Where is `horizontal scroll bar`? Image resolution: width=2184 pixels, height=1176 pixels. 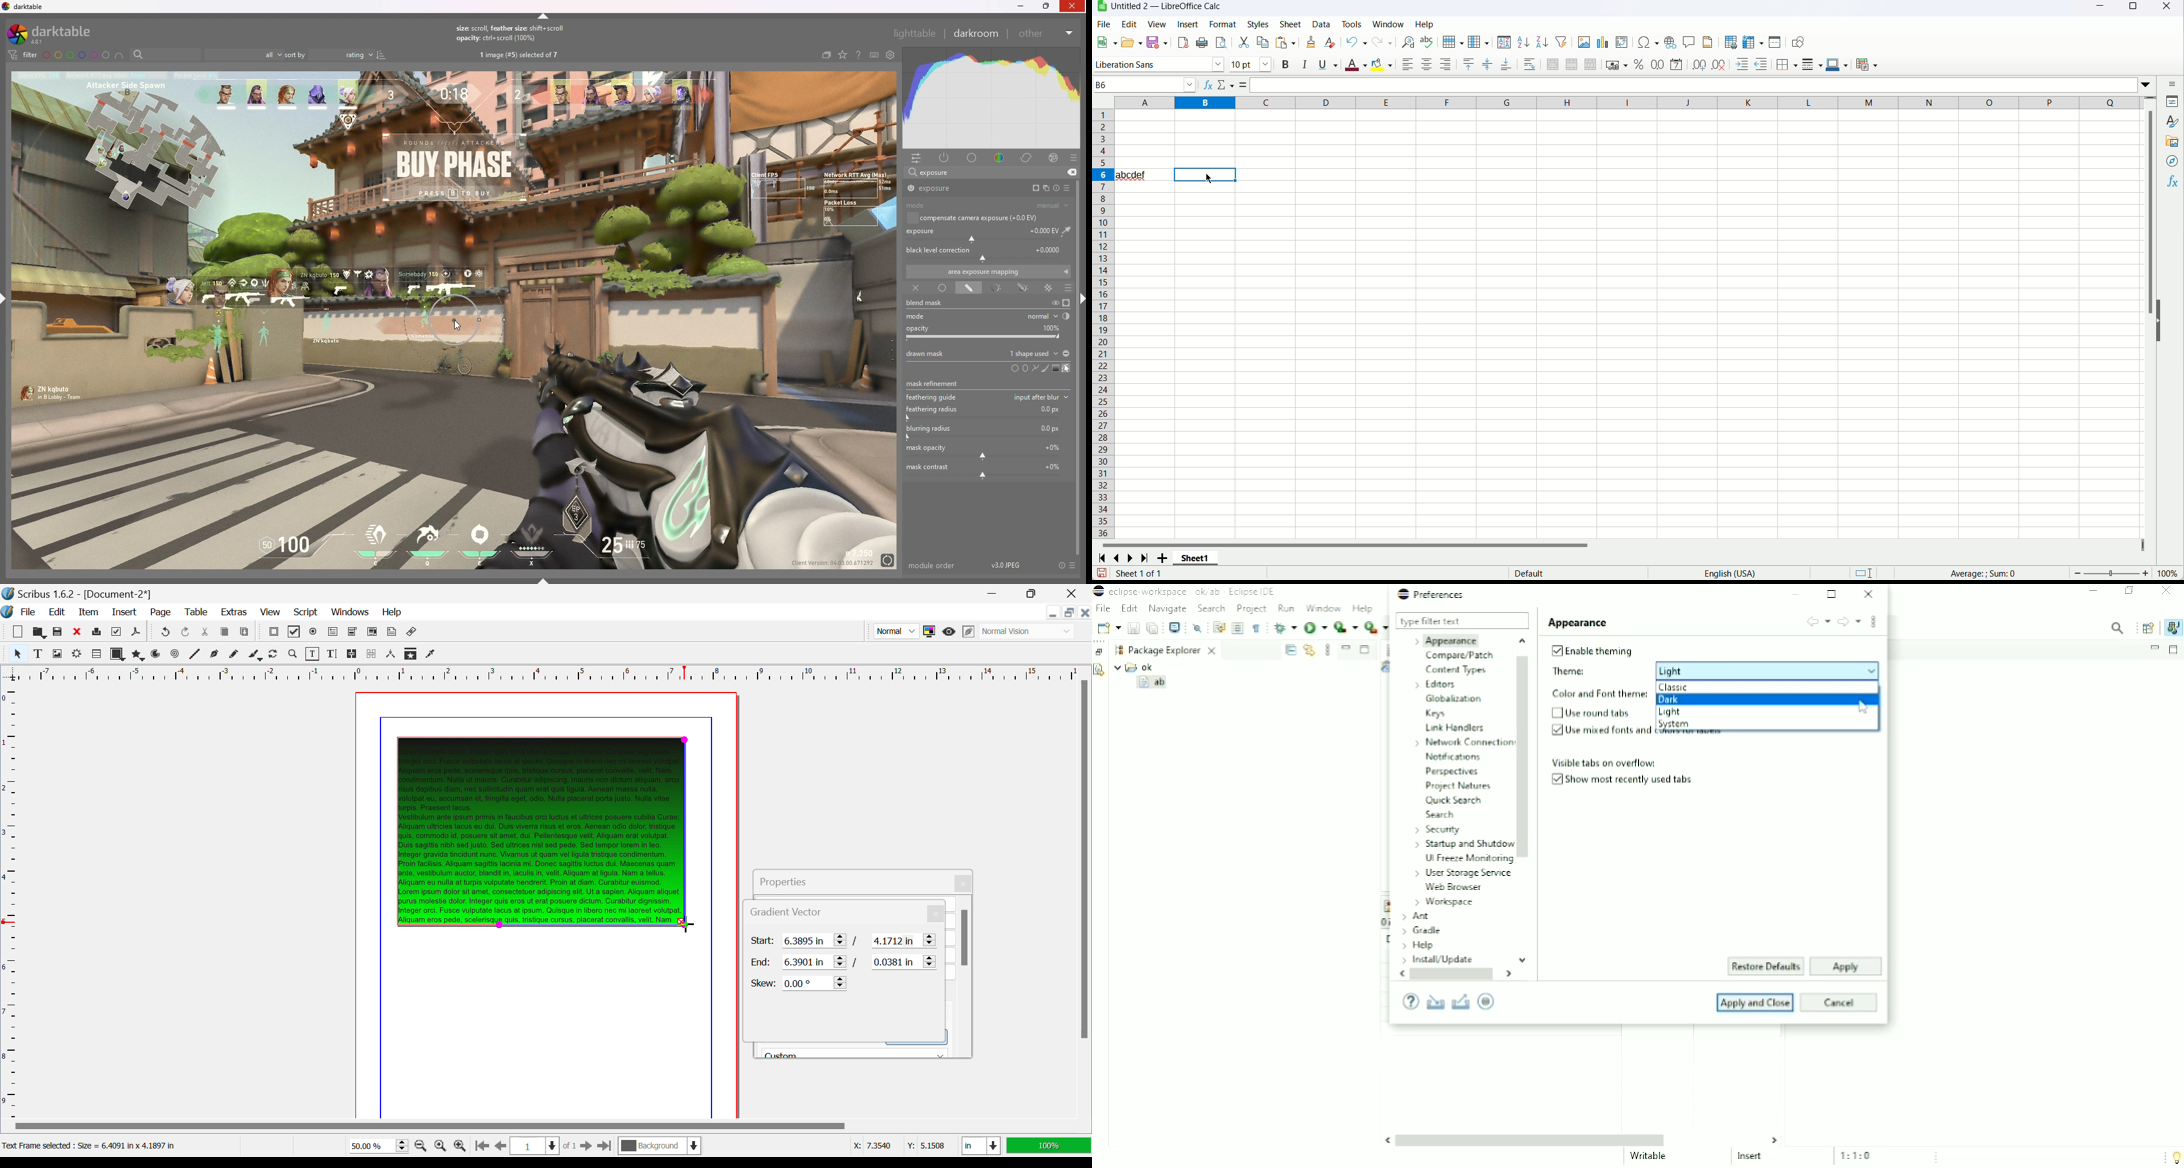 horizontal scroll bar is located at coordinates (1622, 544).